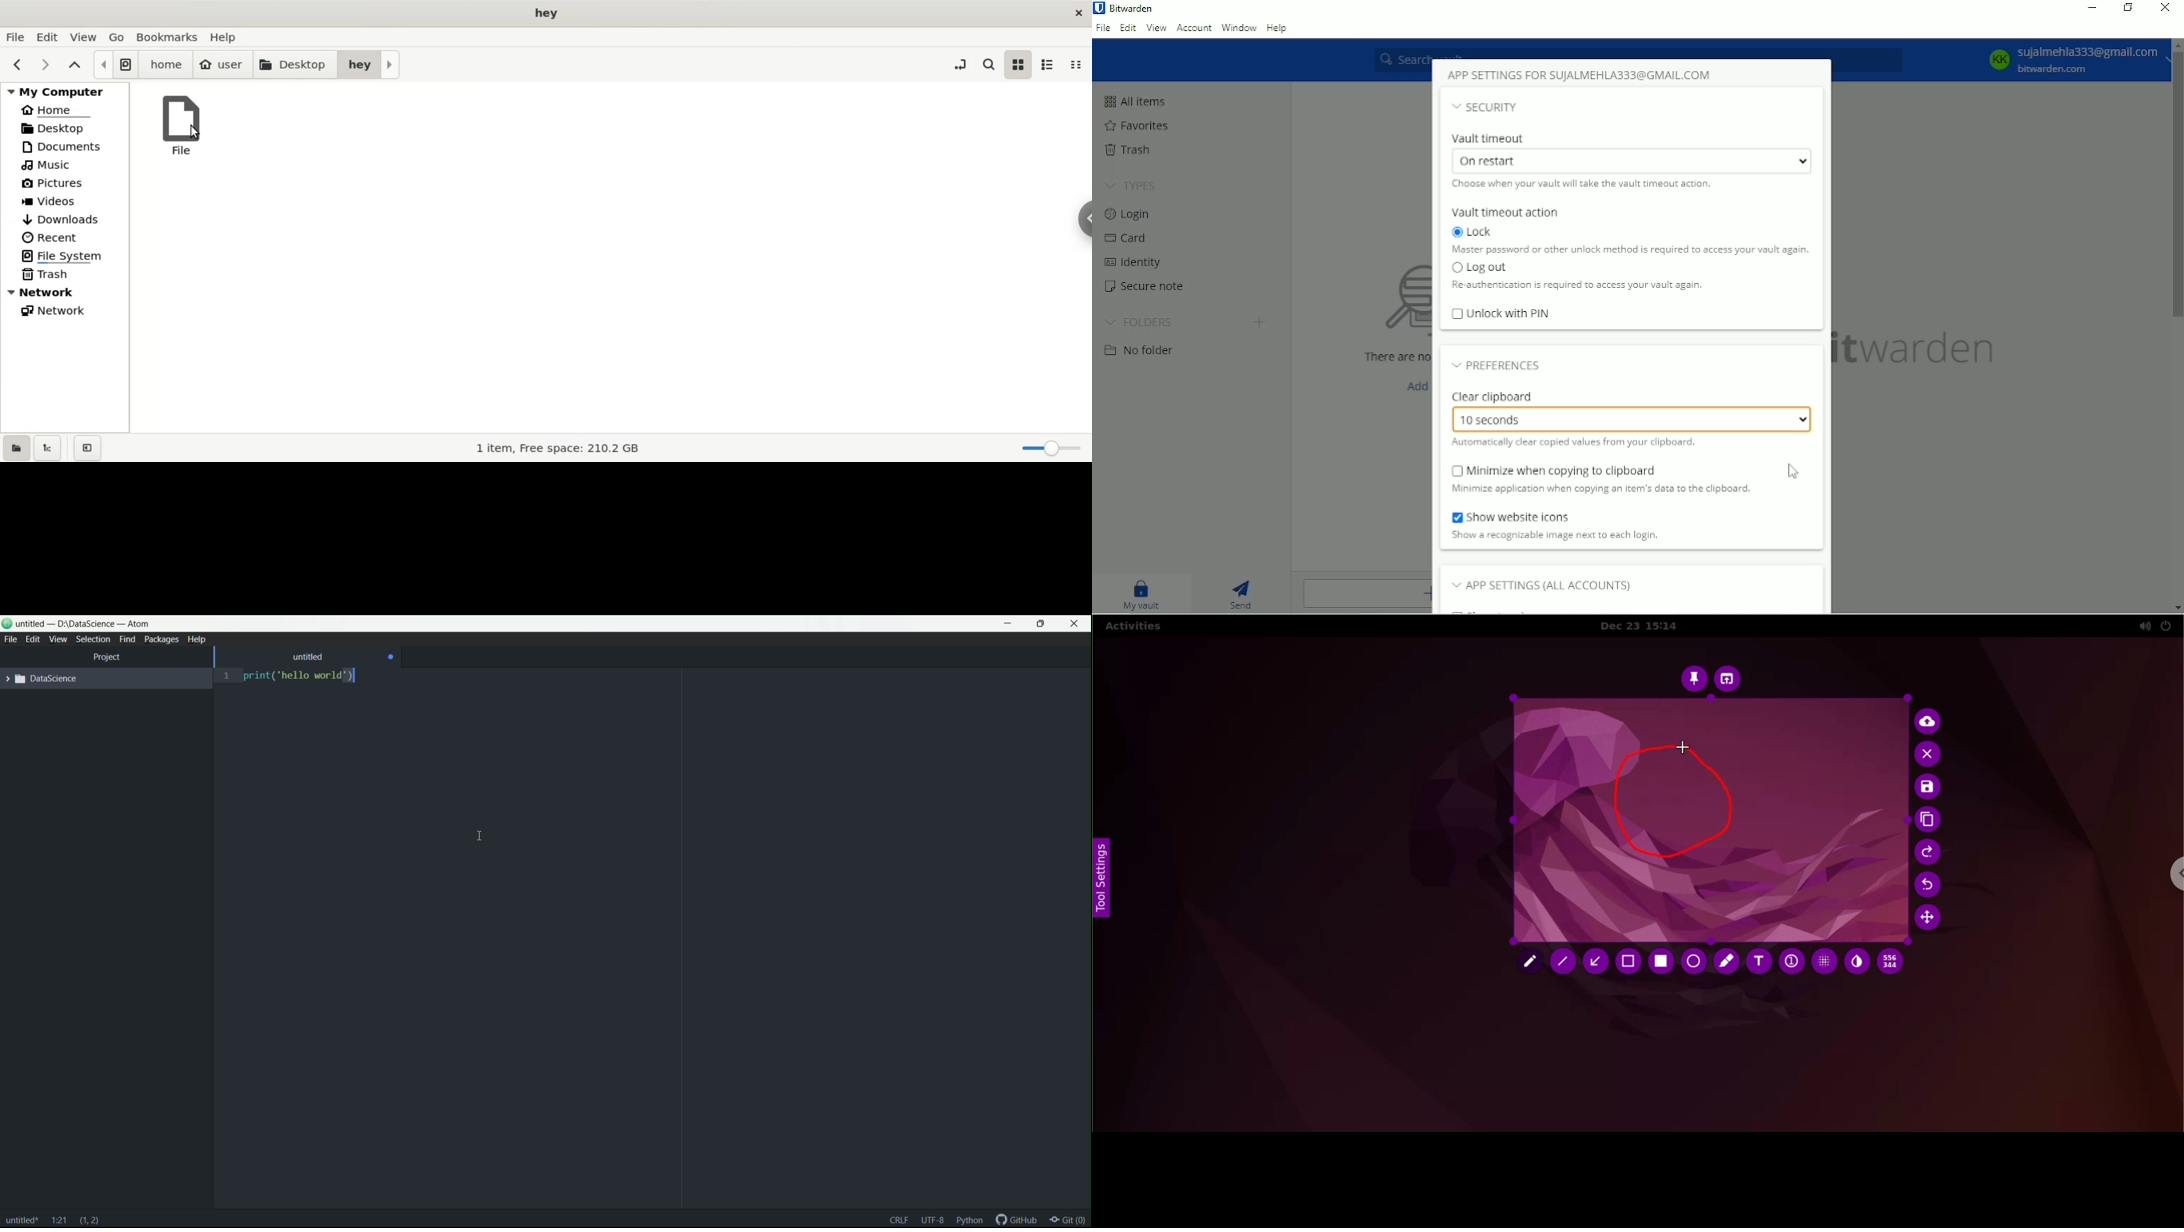 Image resolution: width=2184 pixels, height=1232 pixels. I want to click on view, so click(86, 37).